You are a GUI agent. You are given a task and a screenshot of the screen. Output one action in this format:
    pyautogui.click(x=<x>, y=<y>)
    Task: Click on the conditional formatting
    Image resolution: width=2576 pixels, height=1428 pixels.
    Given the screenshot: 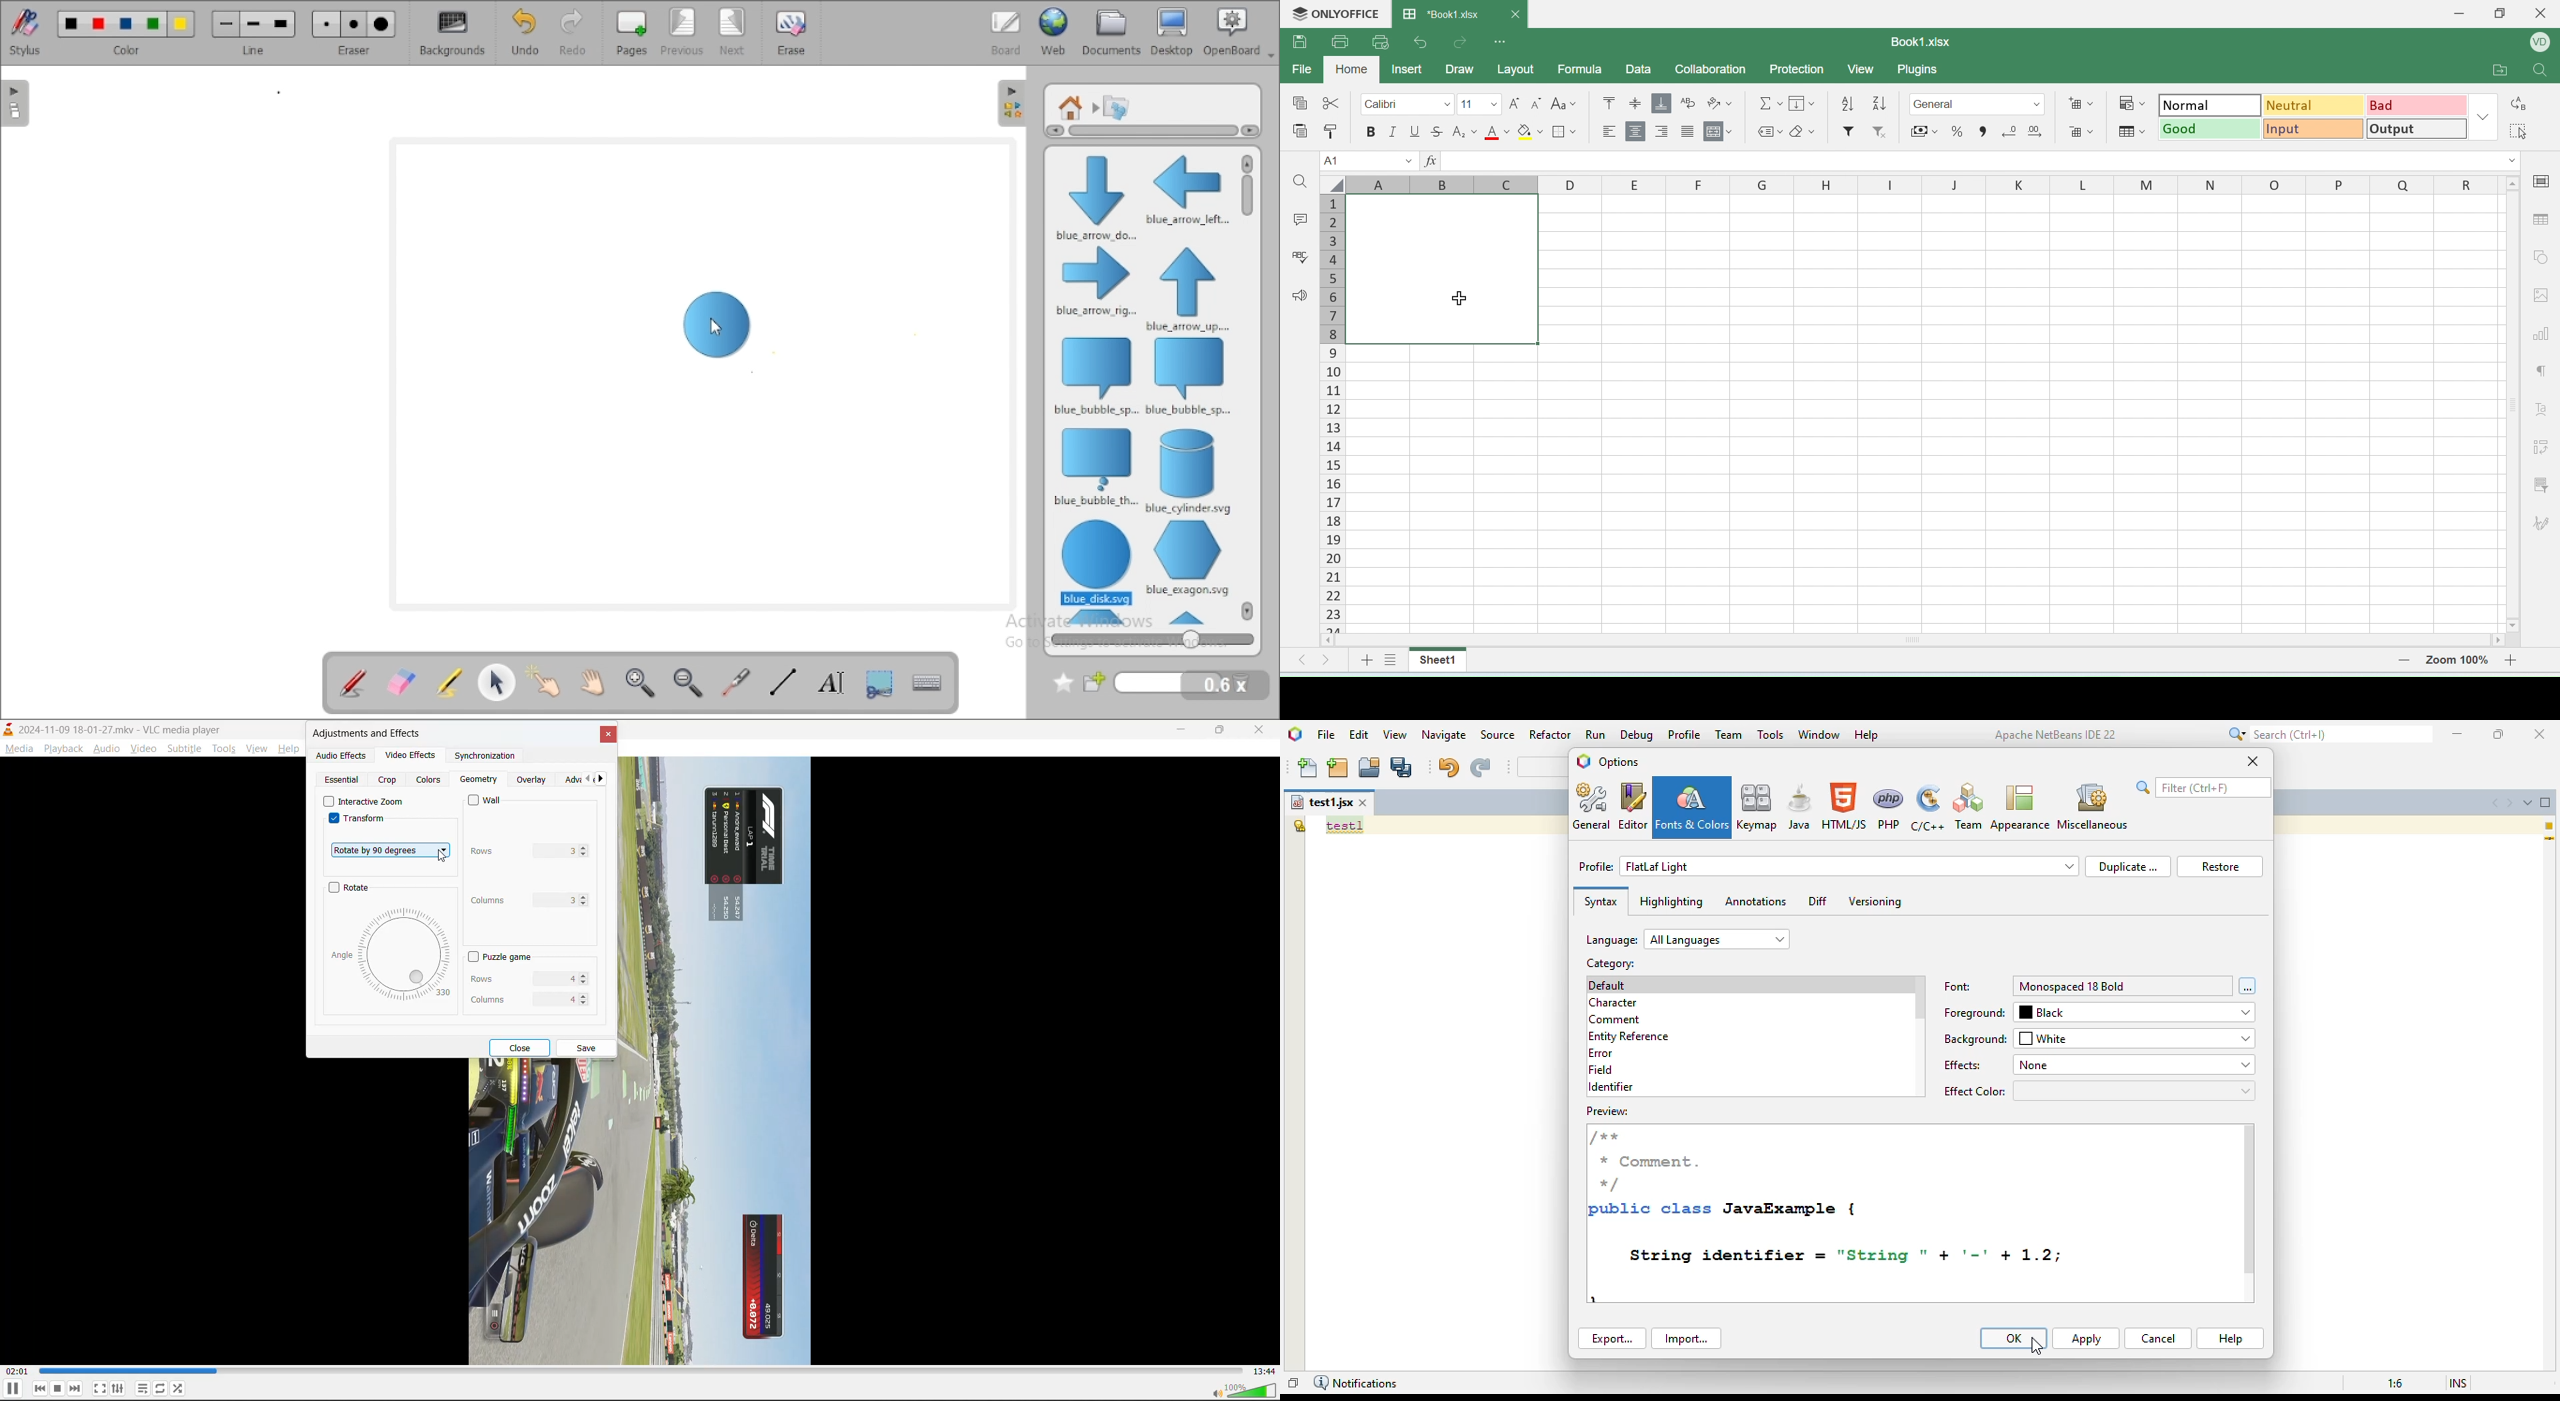 What is the action you would take?
    pyautogui.click(x=2130, y=101)
    